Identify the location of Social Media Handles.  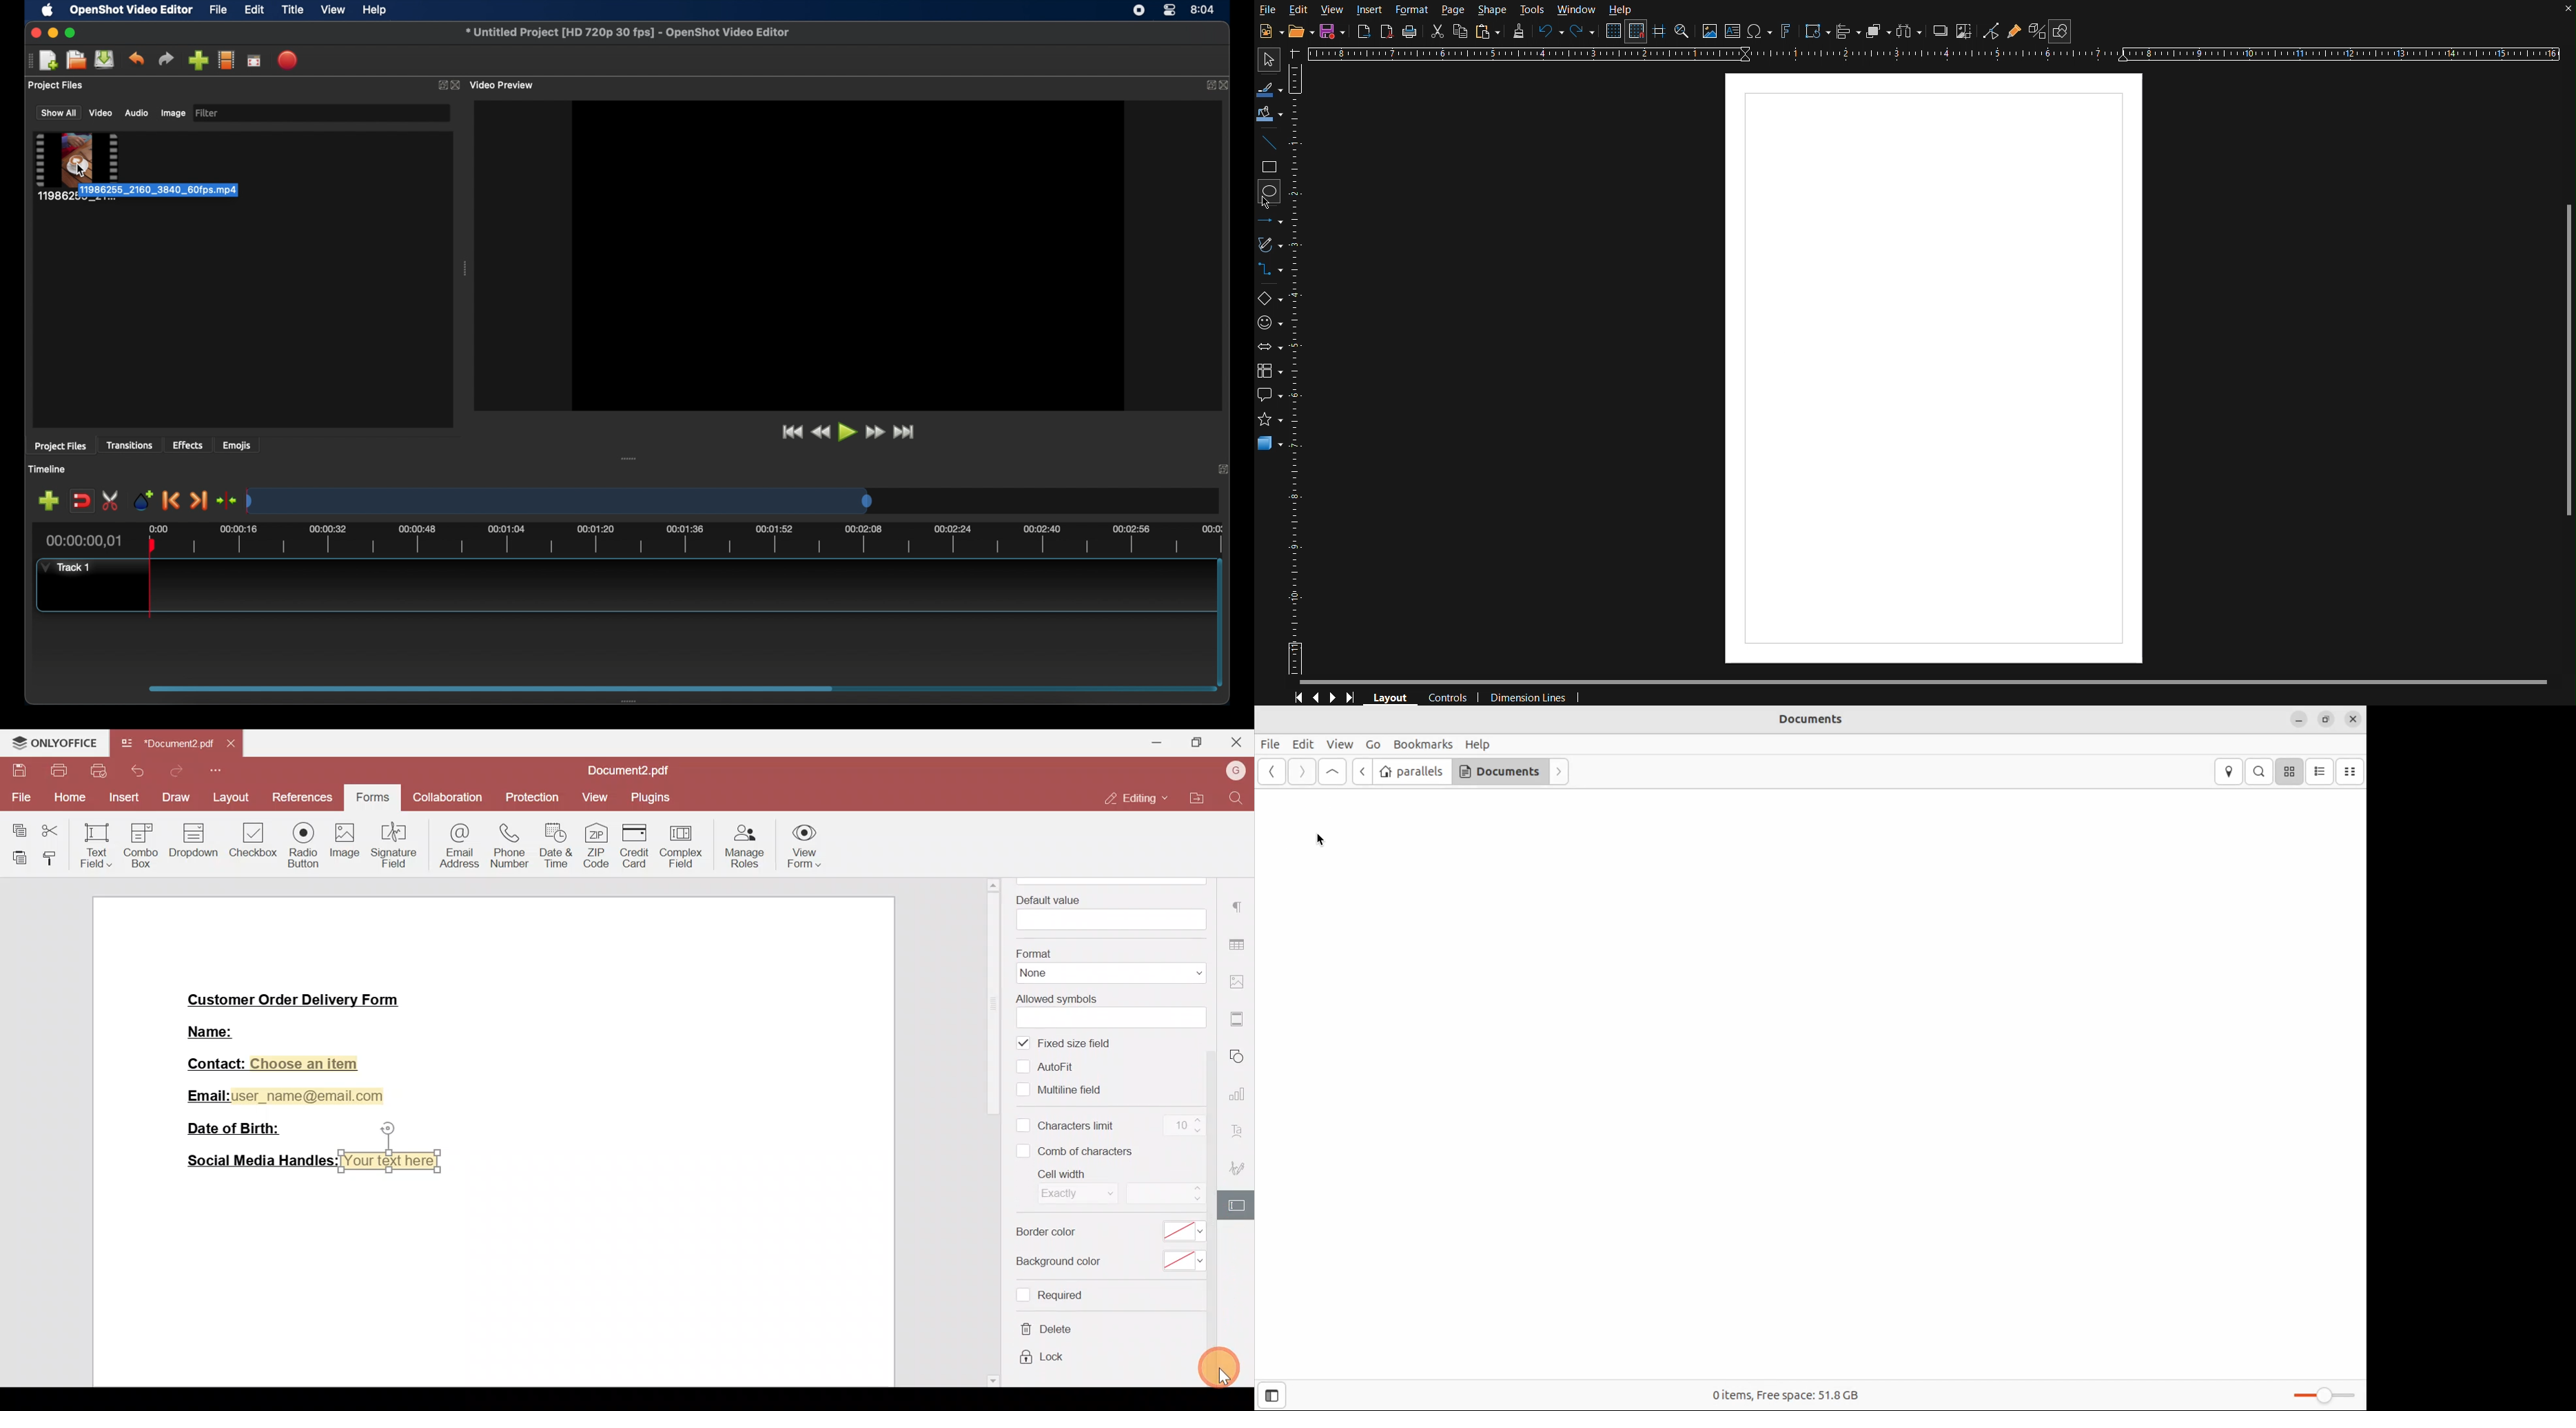
(257, 1161).